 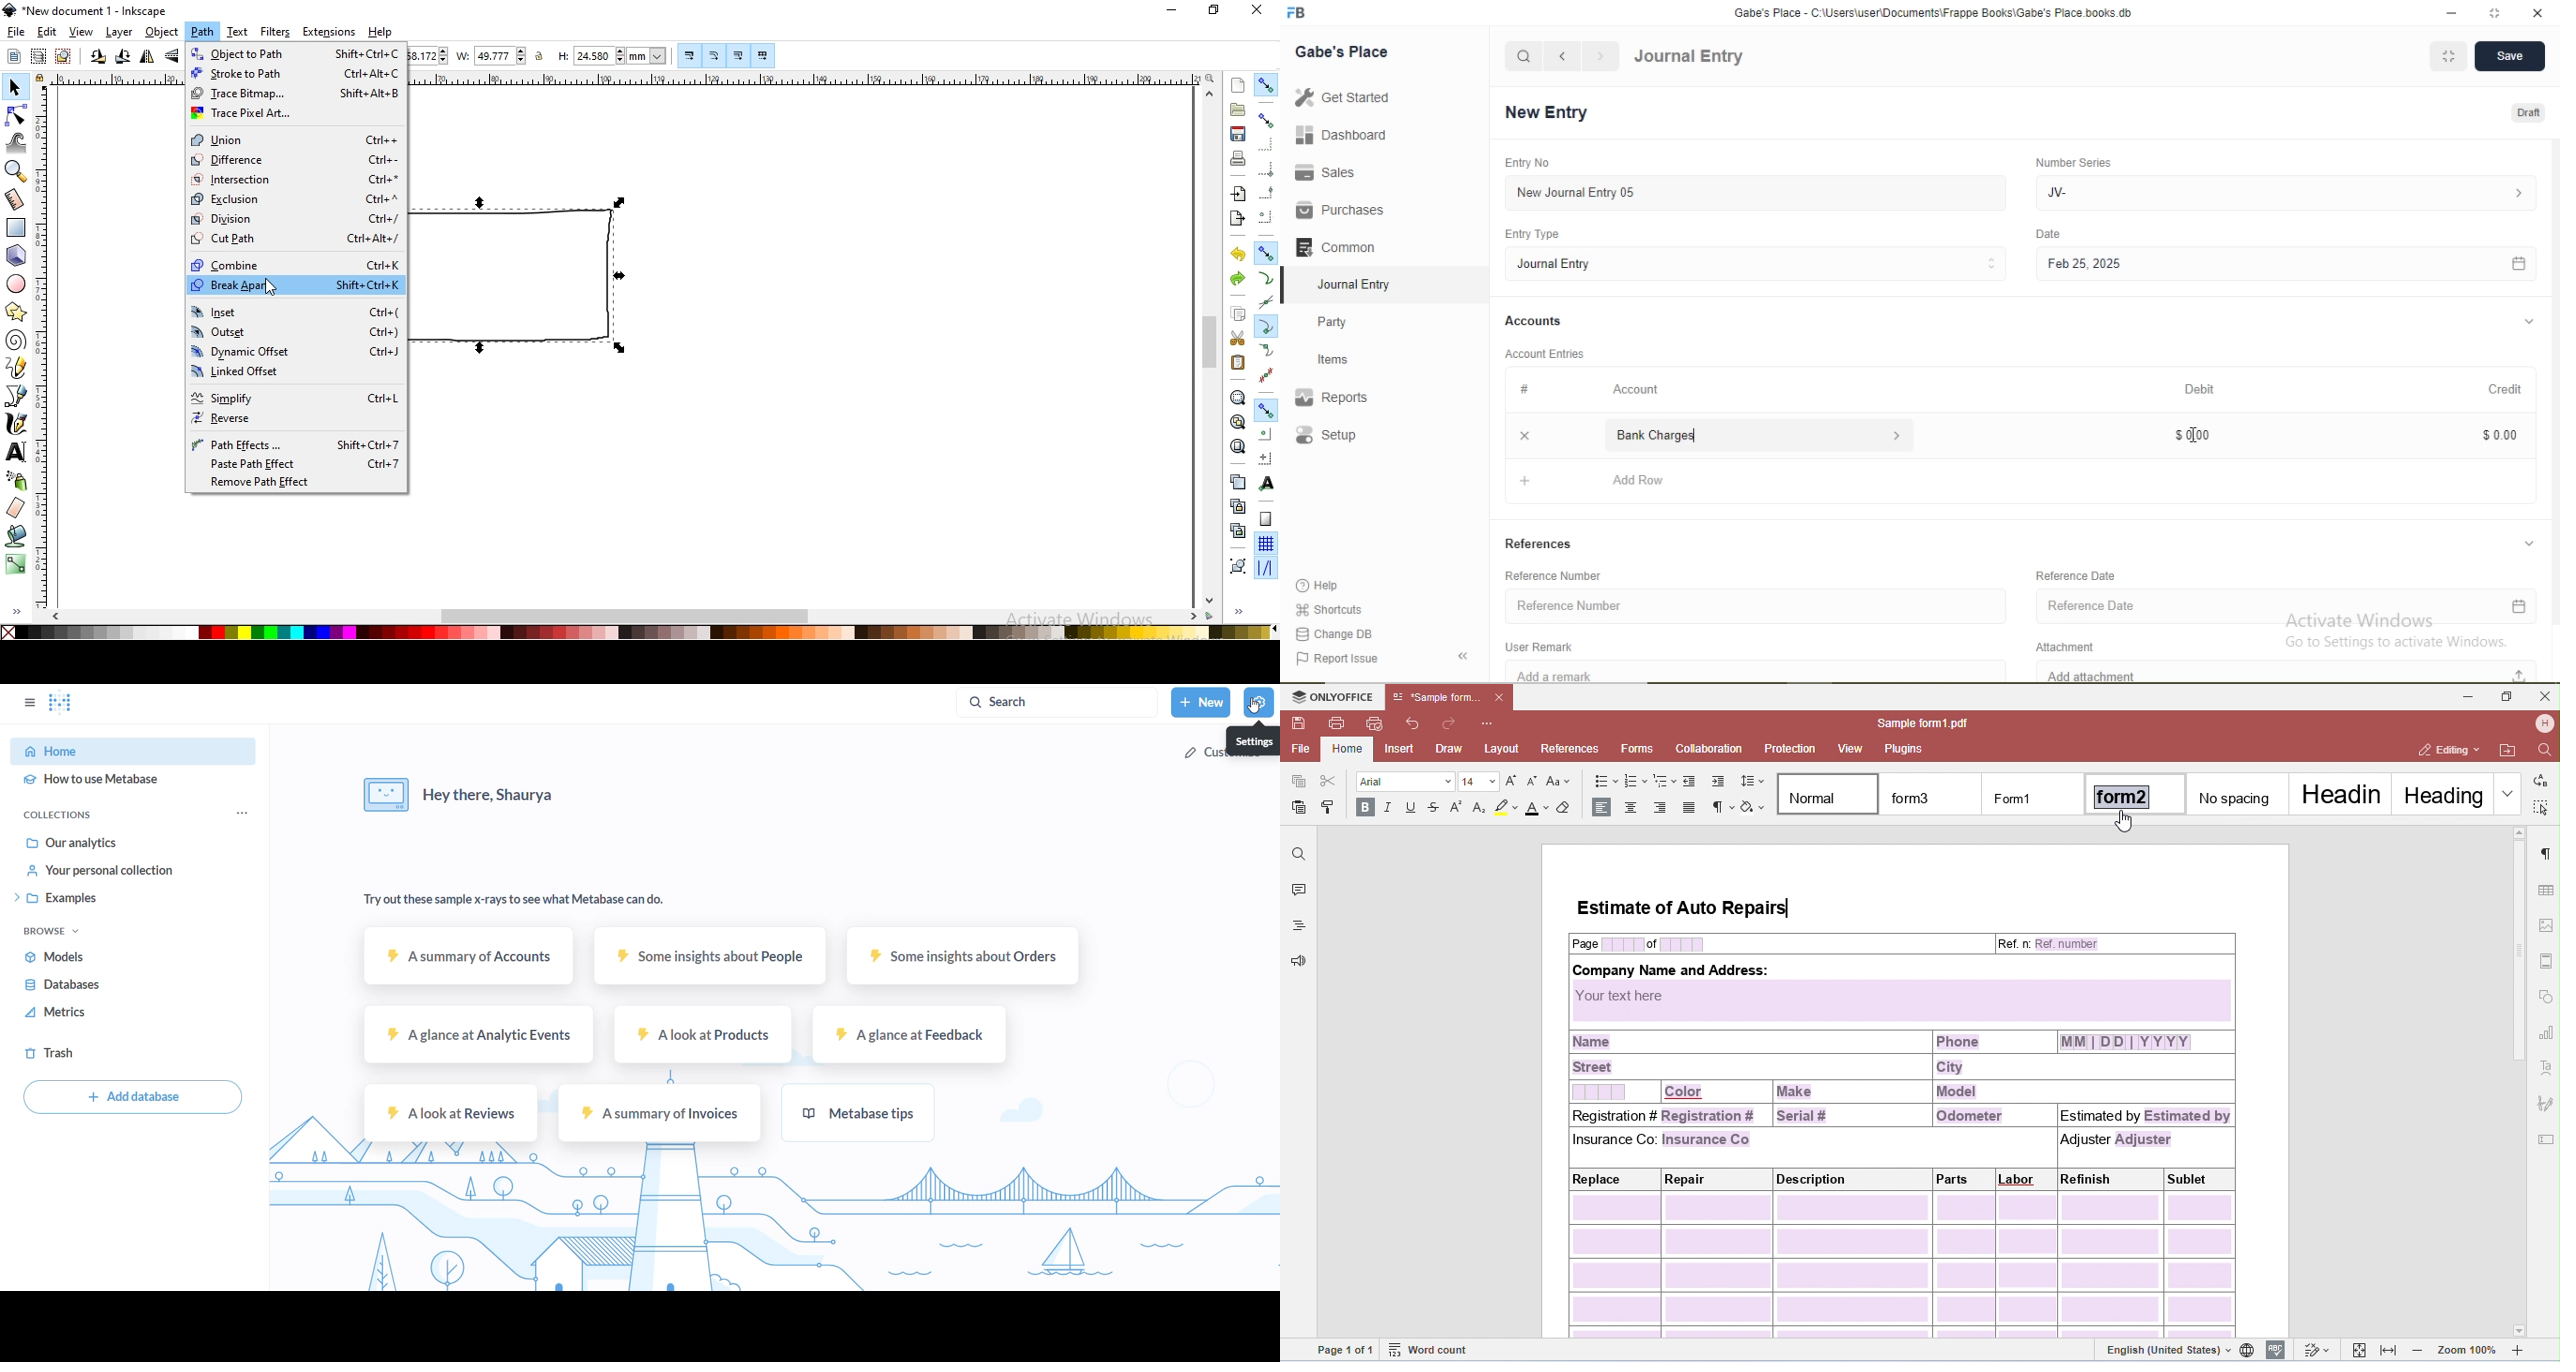 What do you see at coordinates (1335, 136) in the screenshot?
I see `Dashboard` at bounding box center [1335, 136].